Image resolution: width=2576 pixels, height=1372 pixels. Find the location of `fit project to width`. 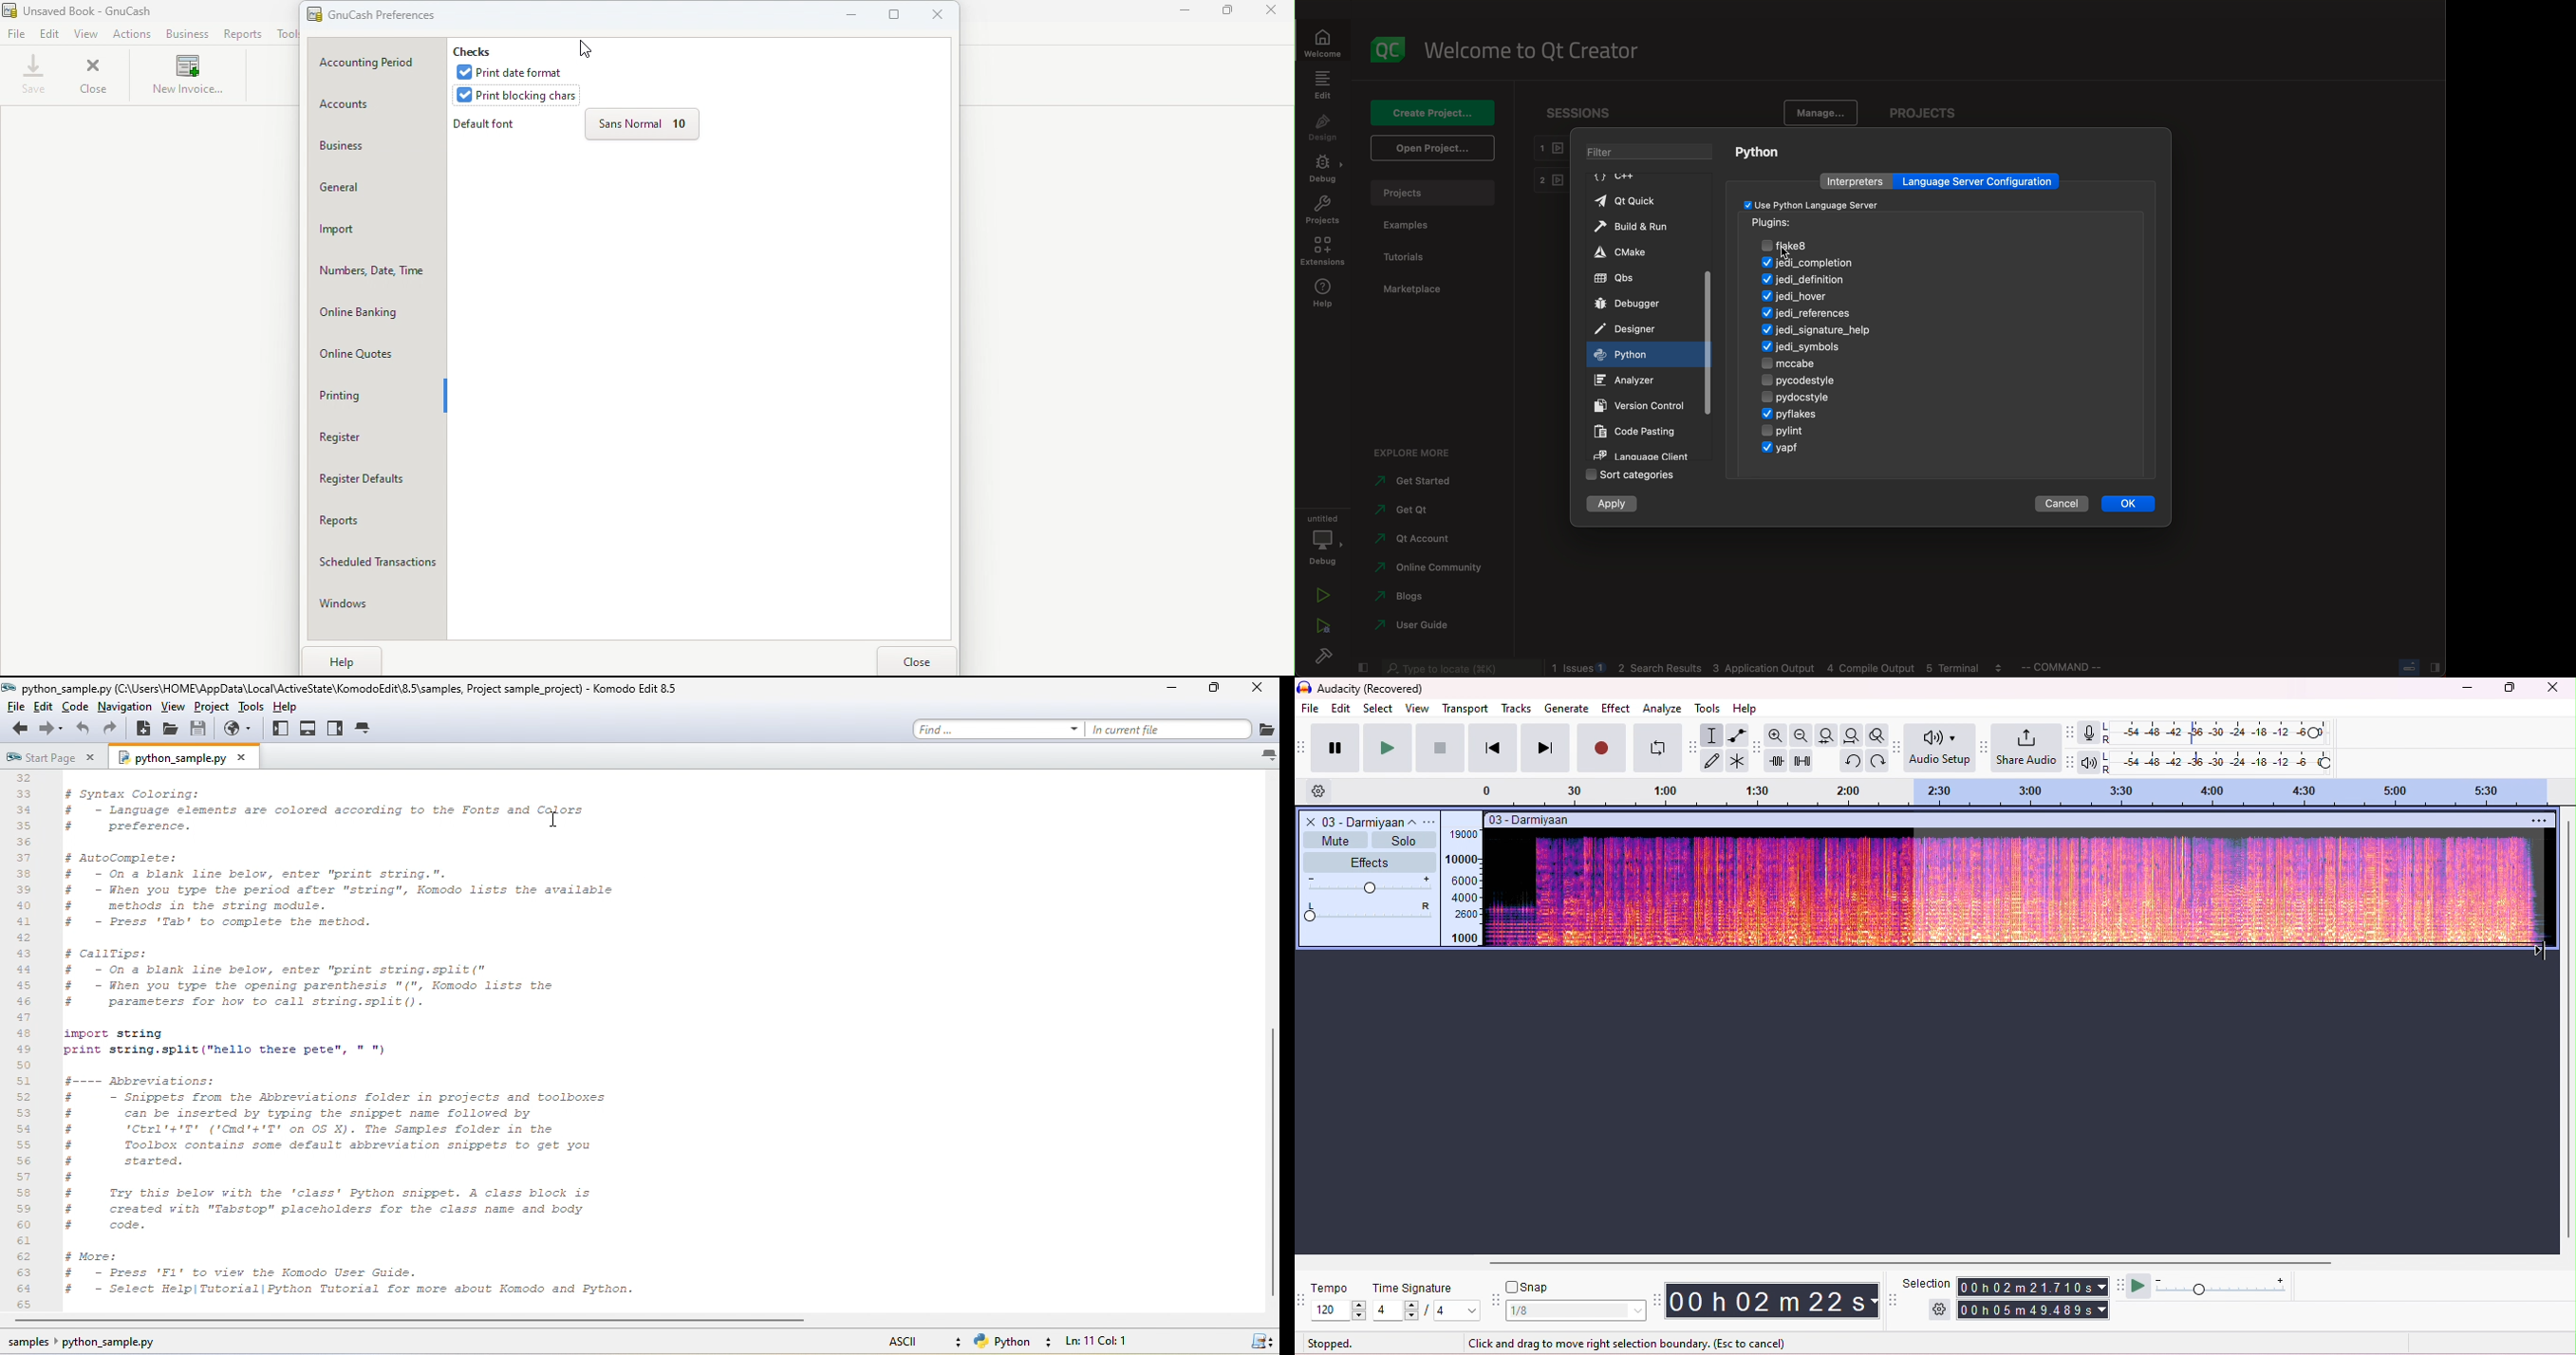

fit project to width is located at coordinates (1851, 735).